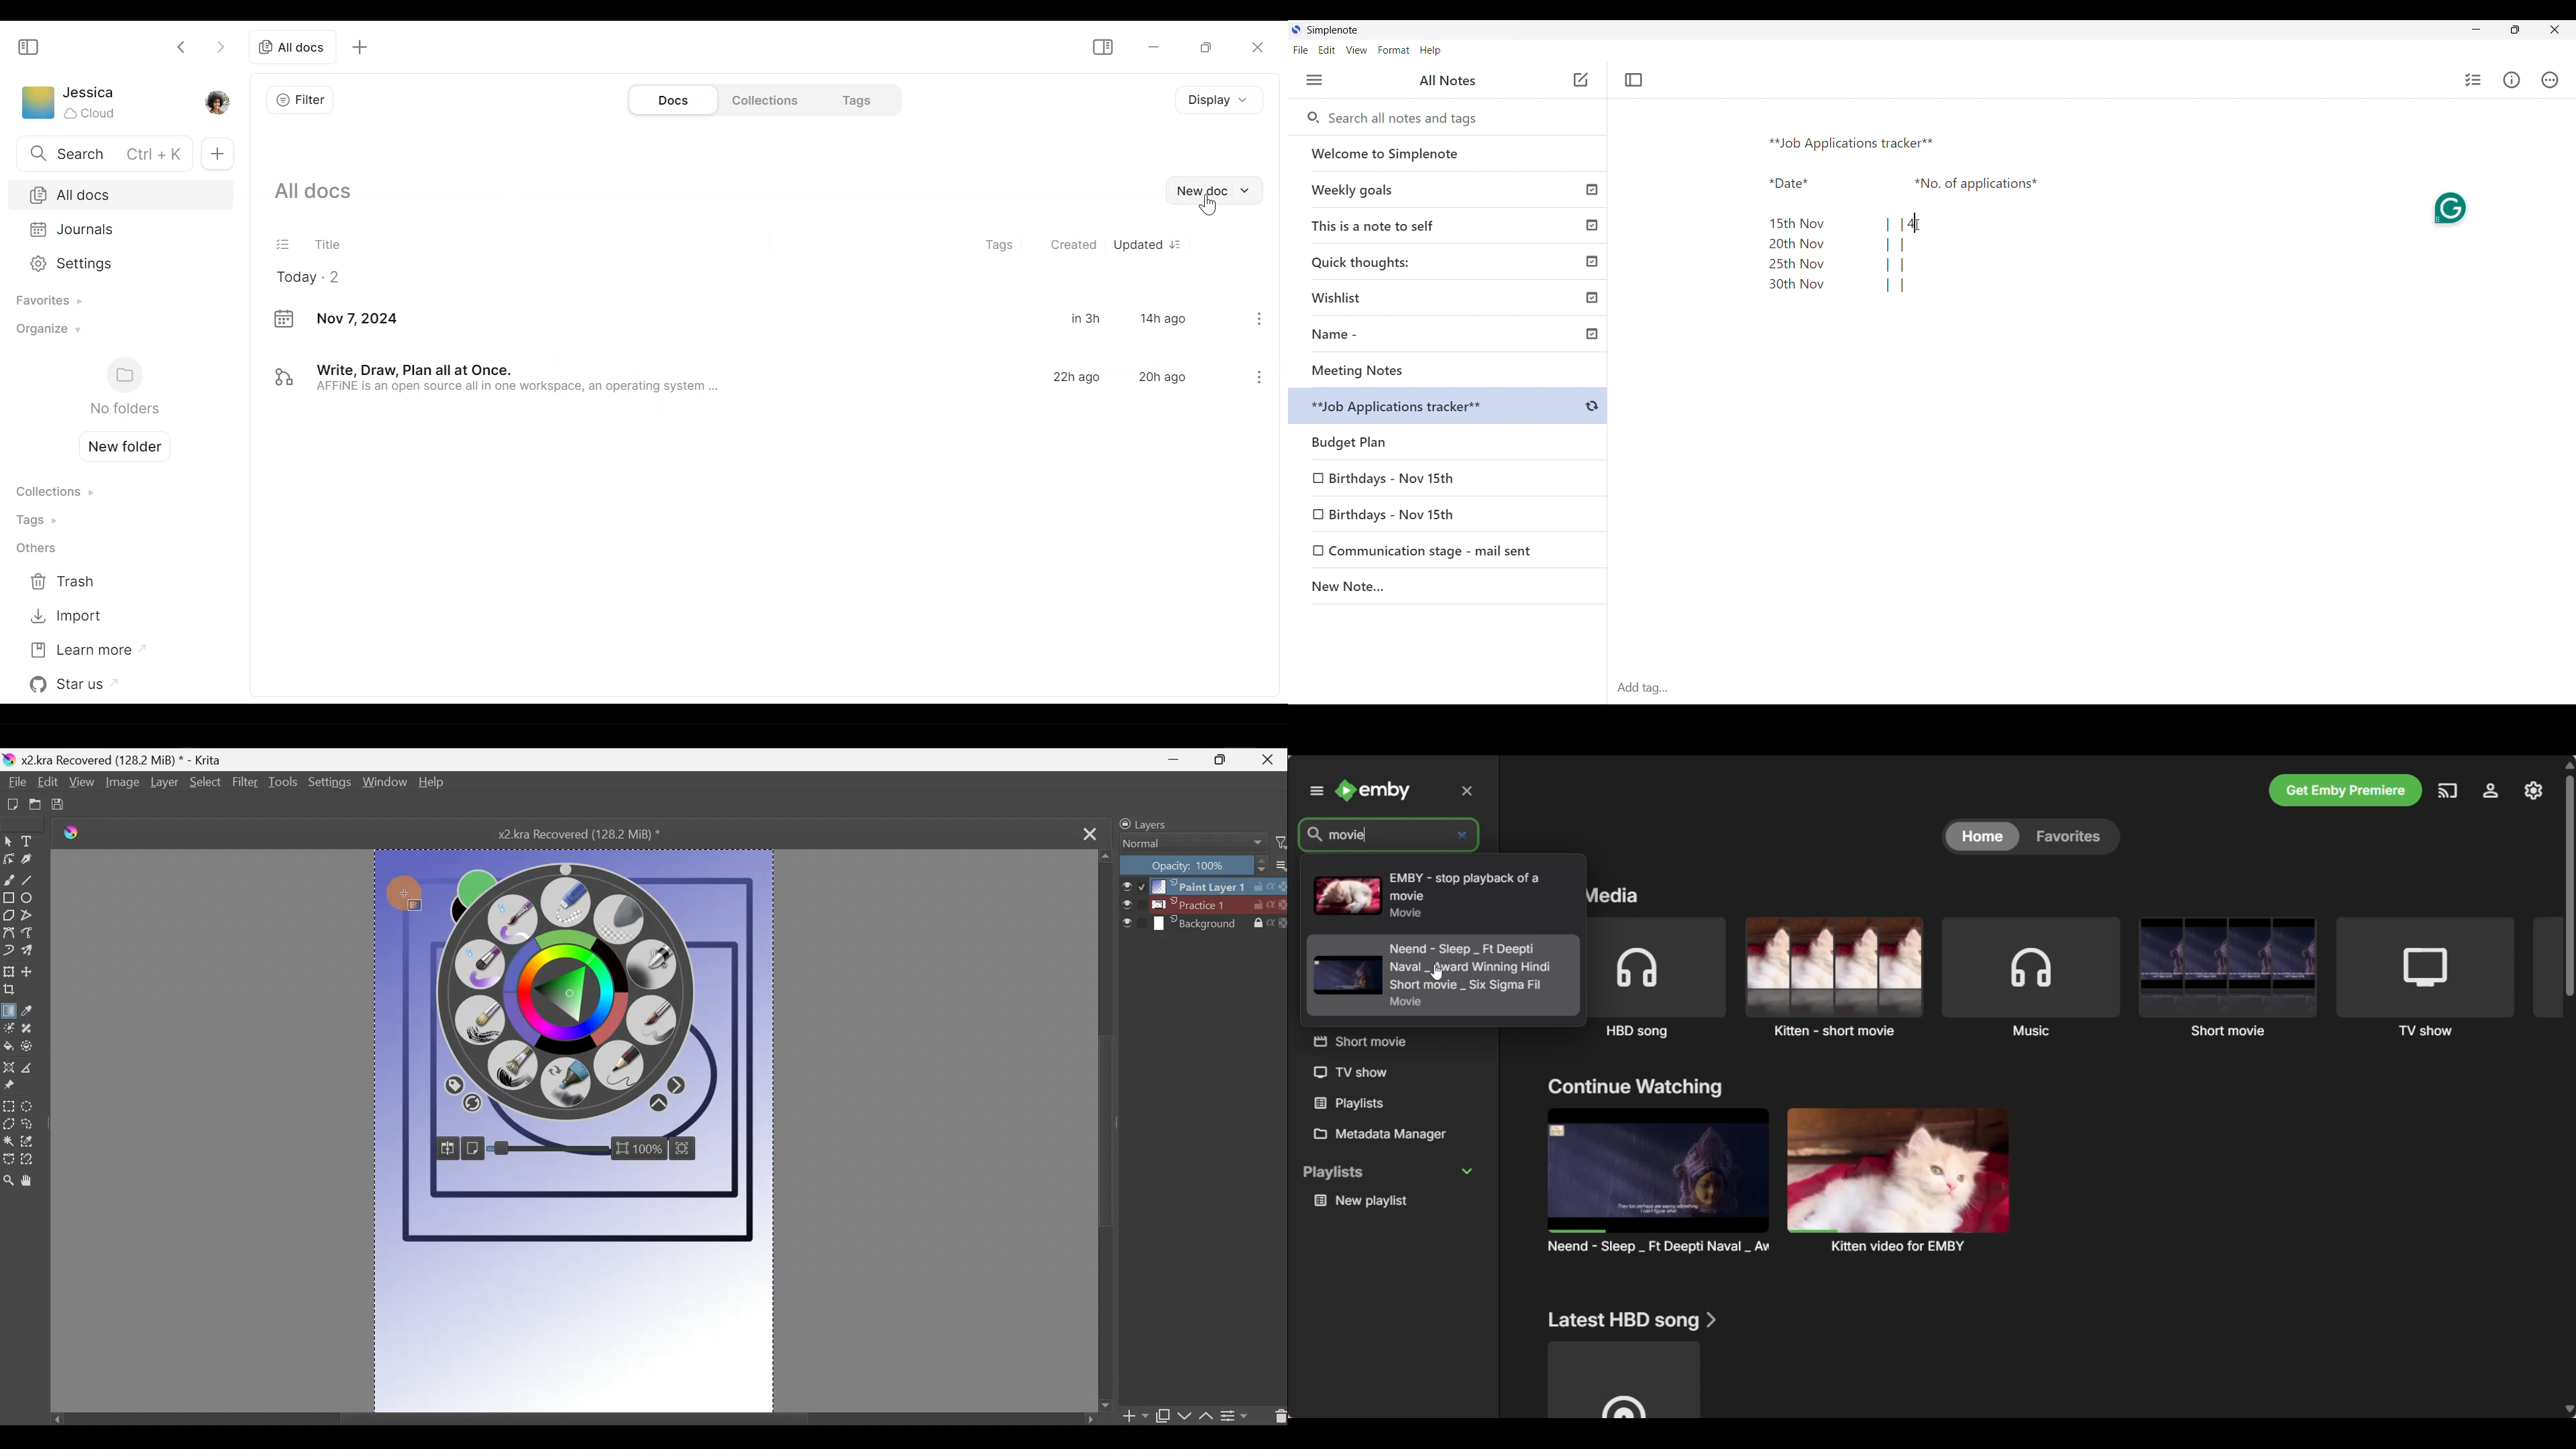  What do you see at coordinates (1009, 245) in the screenshot?
I see `Tags` at bounding box center [1009, 245].